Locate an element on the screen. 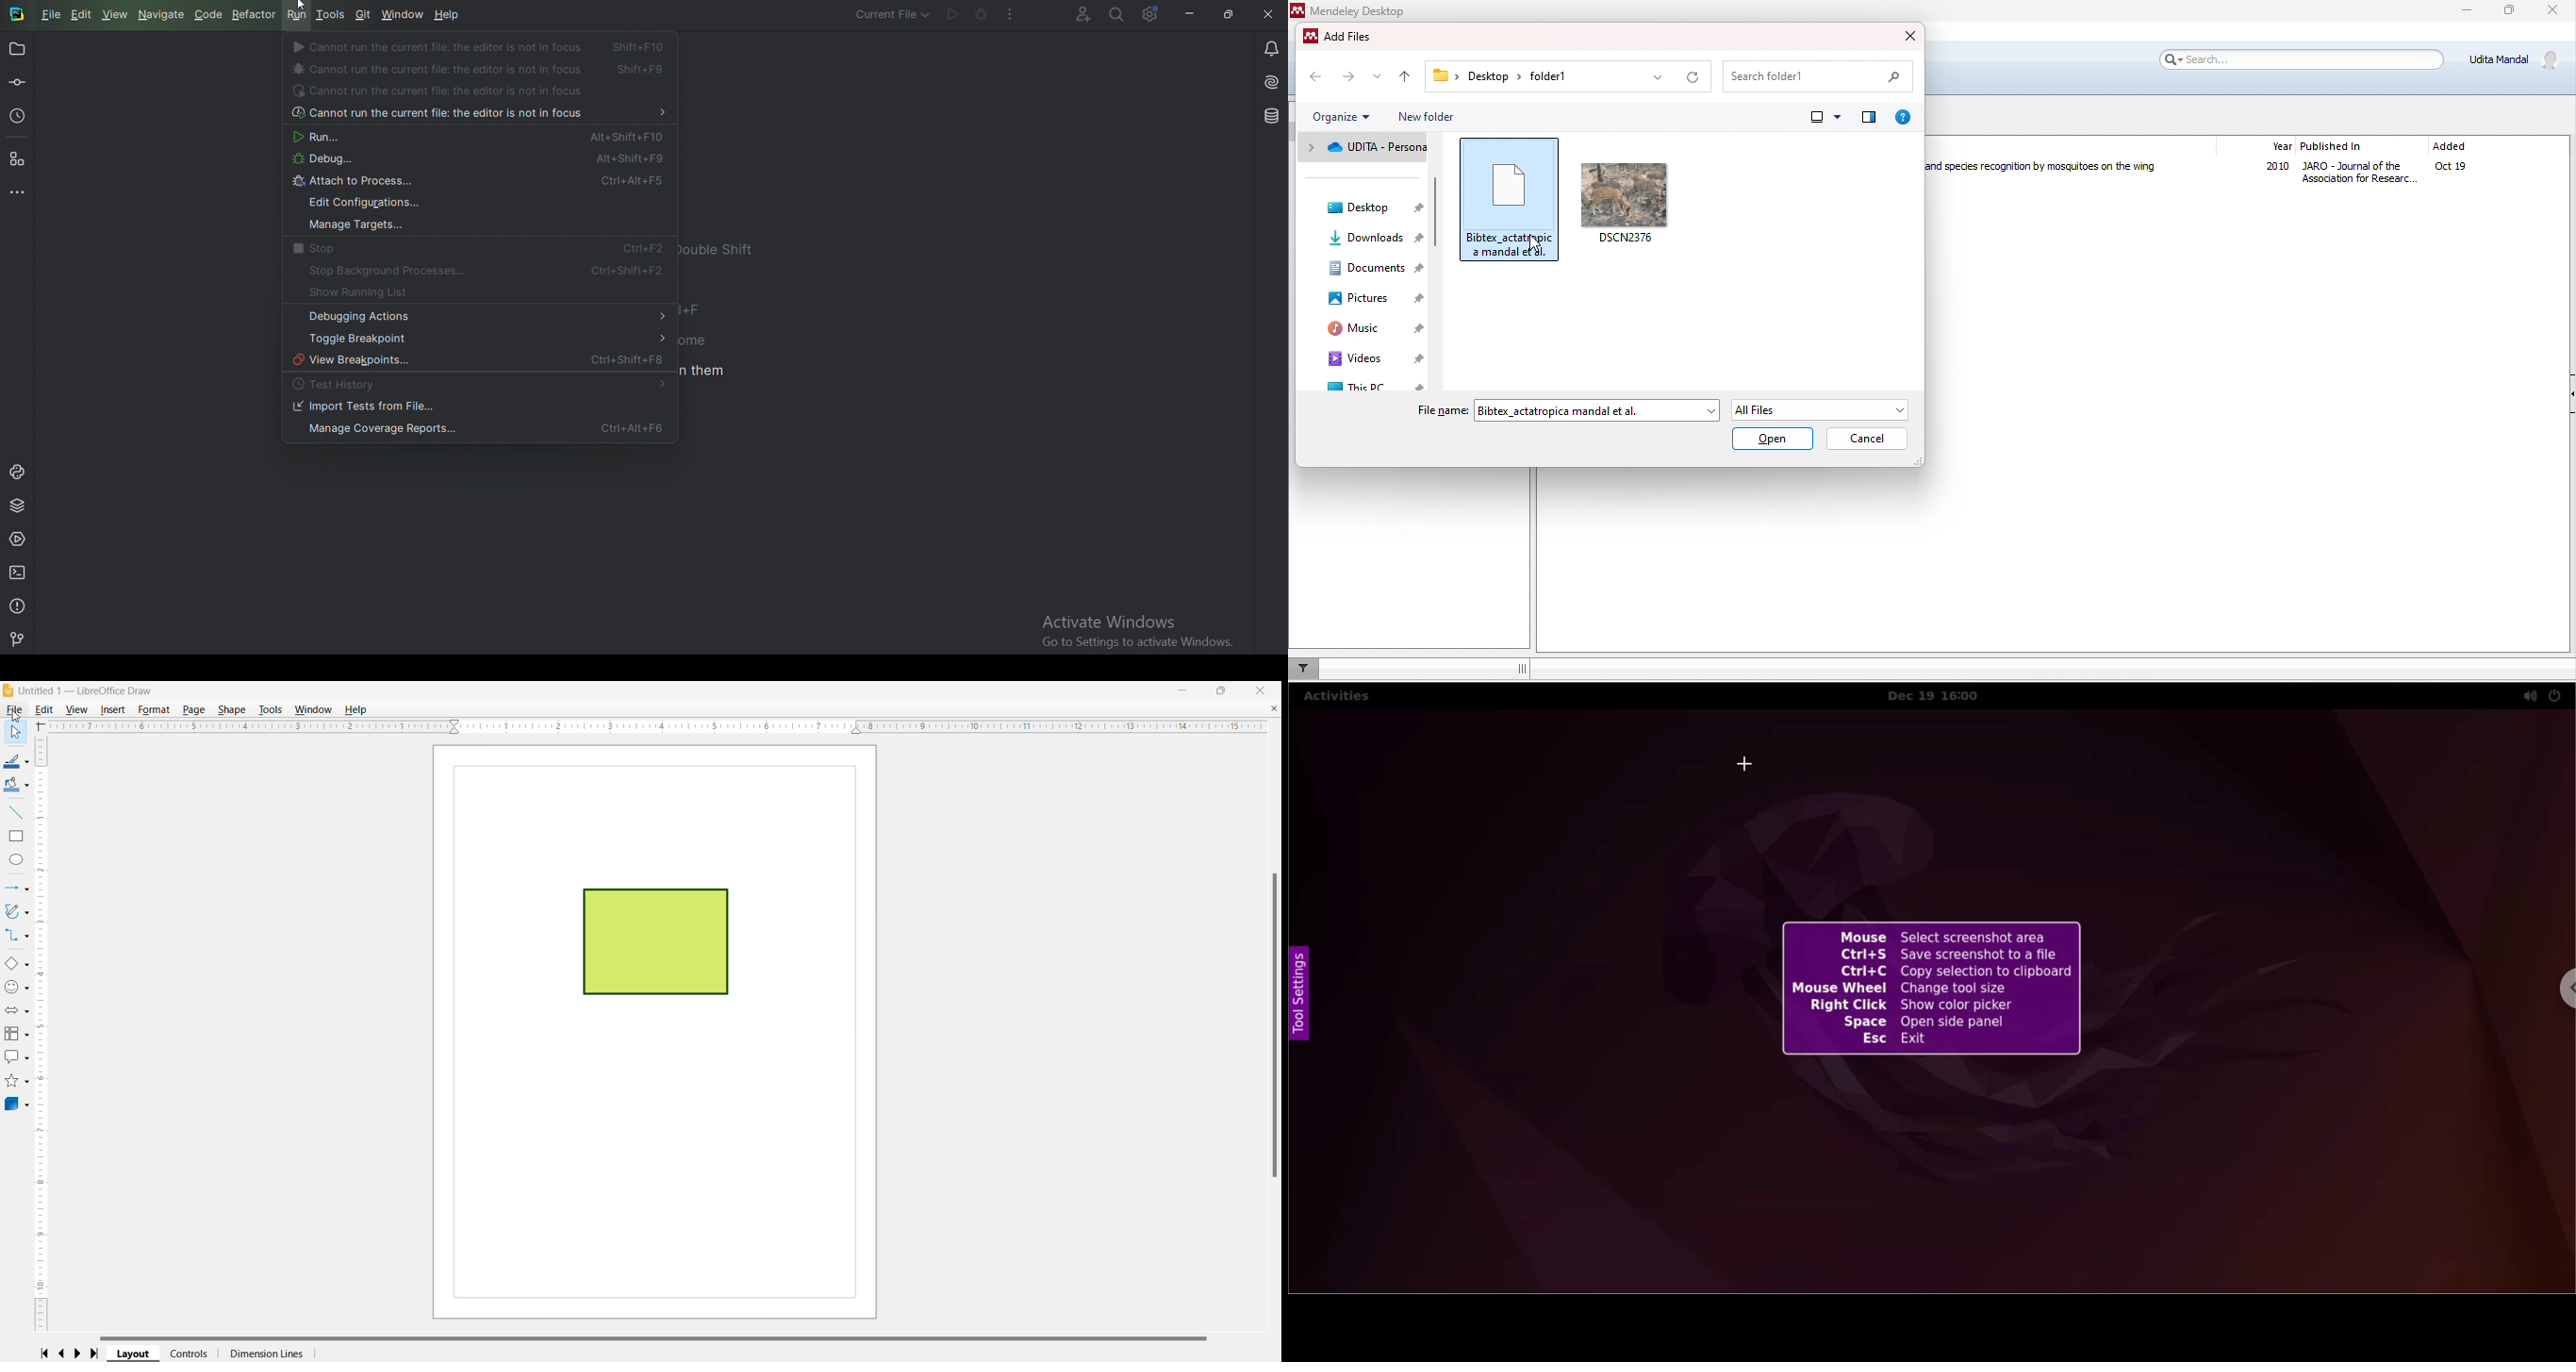 The width and height of the screenshot is (2576, 1372). Humming in Tune: Sex and Species Recognition by Mosquitoes on the Wing is located at coordinates (2048, 172).